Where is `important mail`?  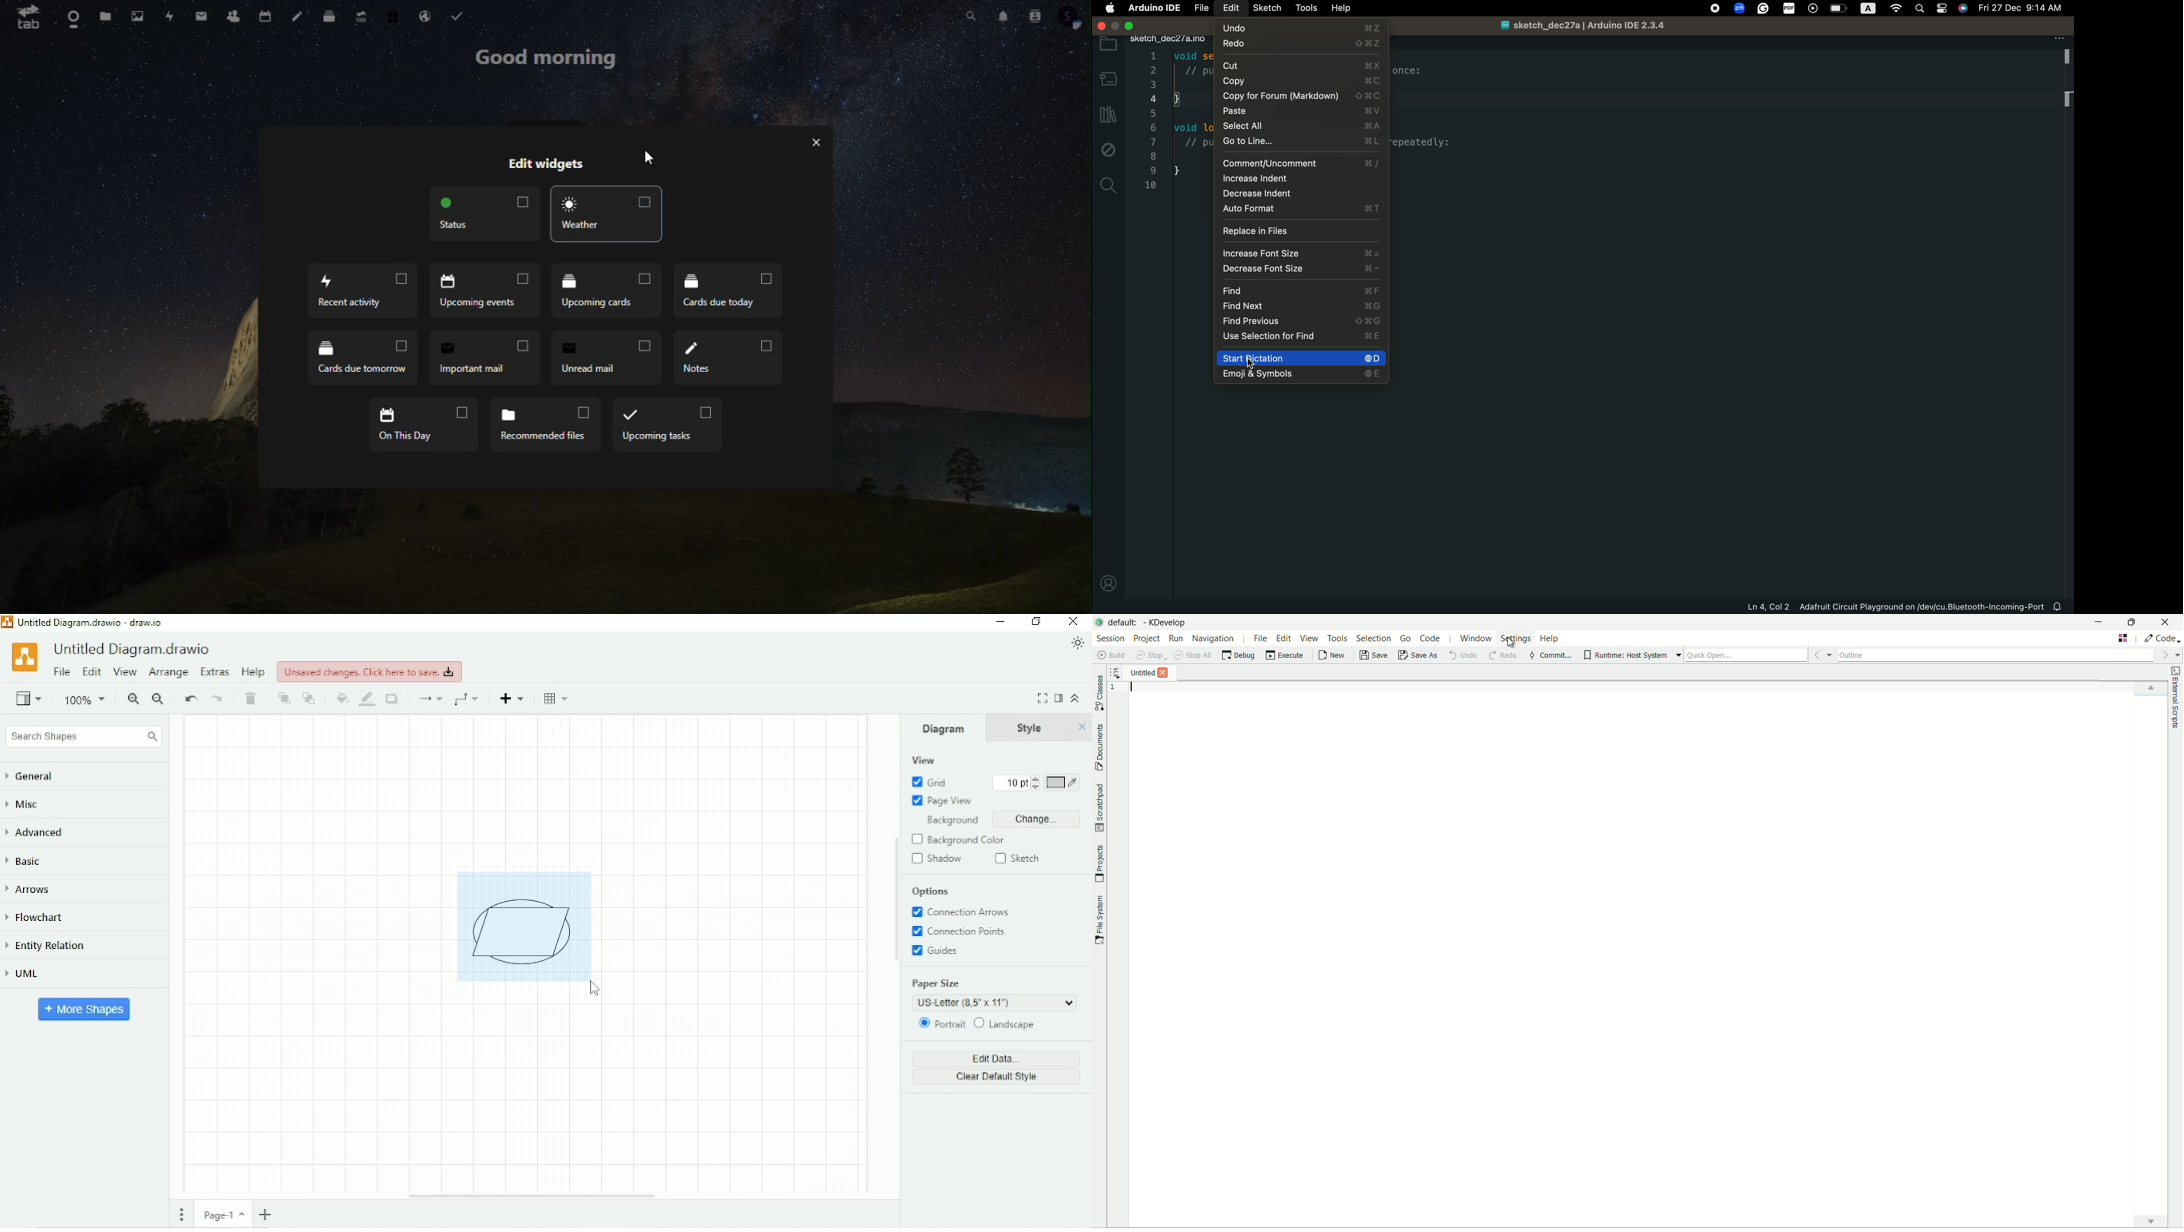 important mail is located at coordinates (485, 357).